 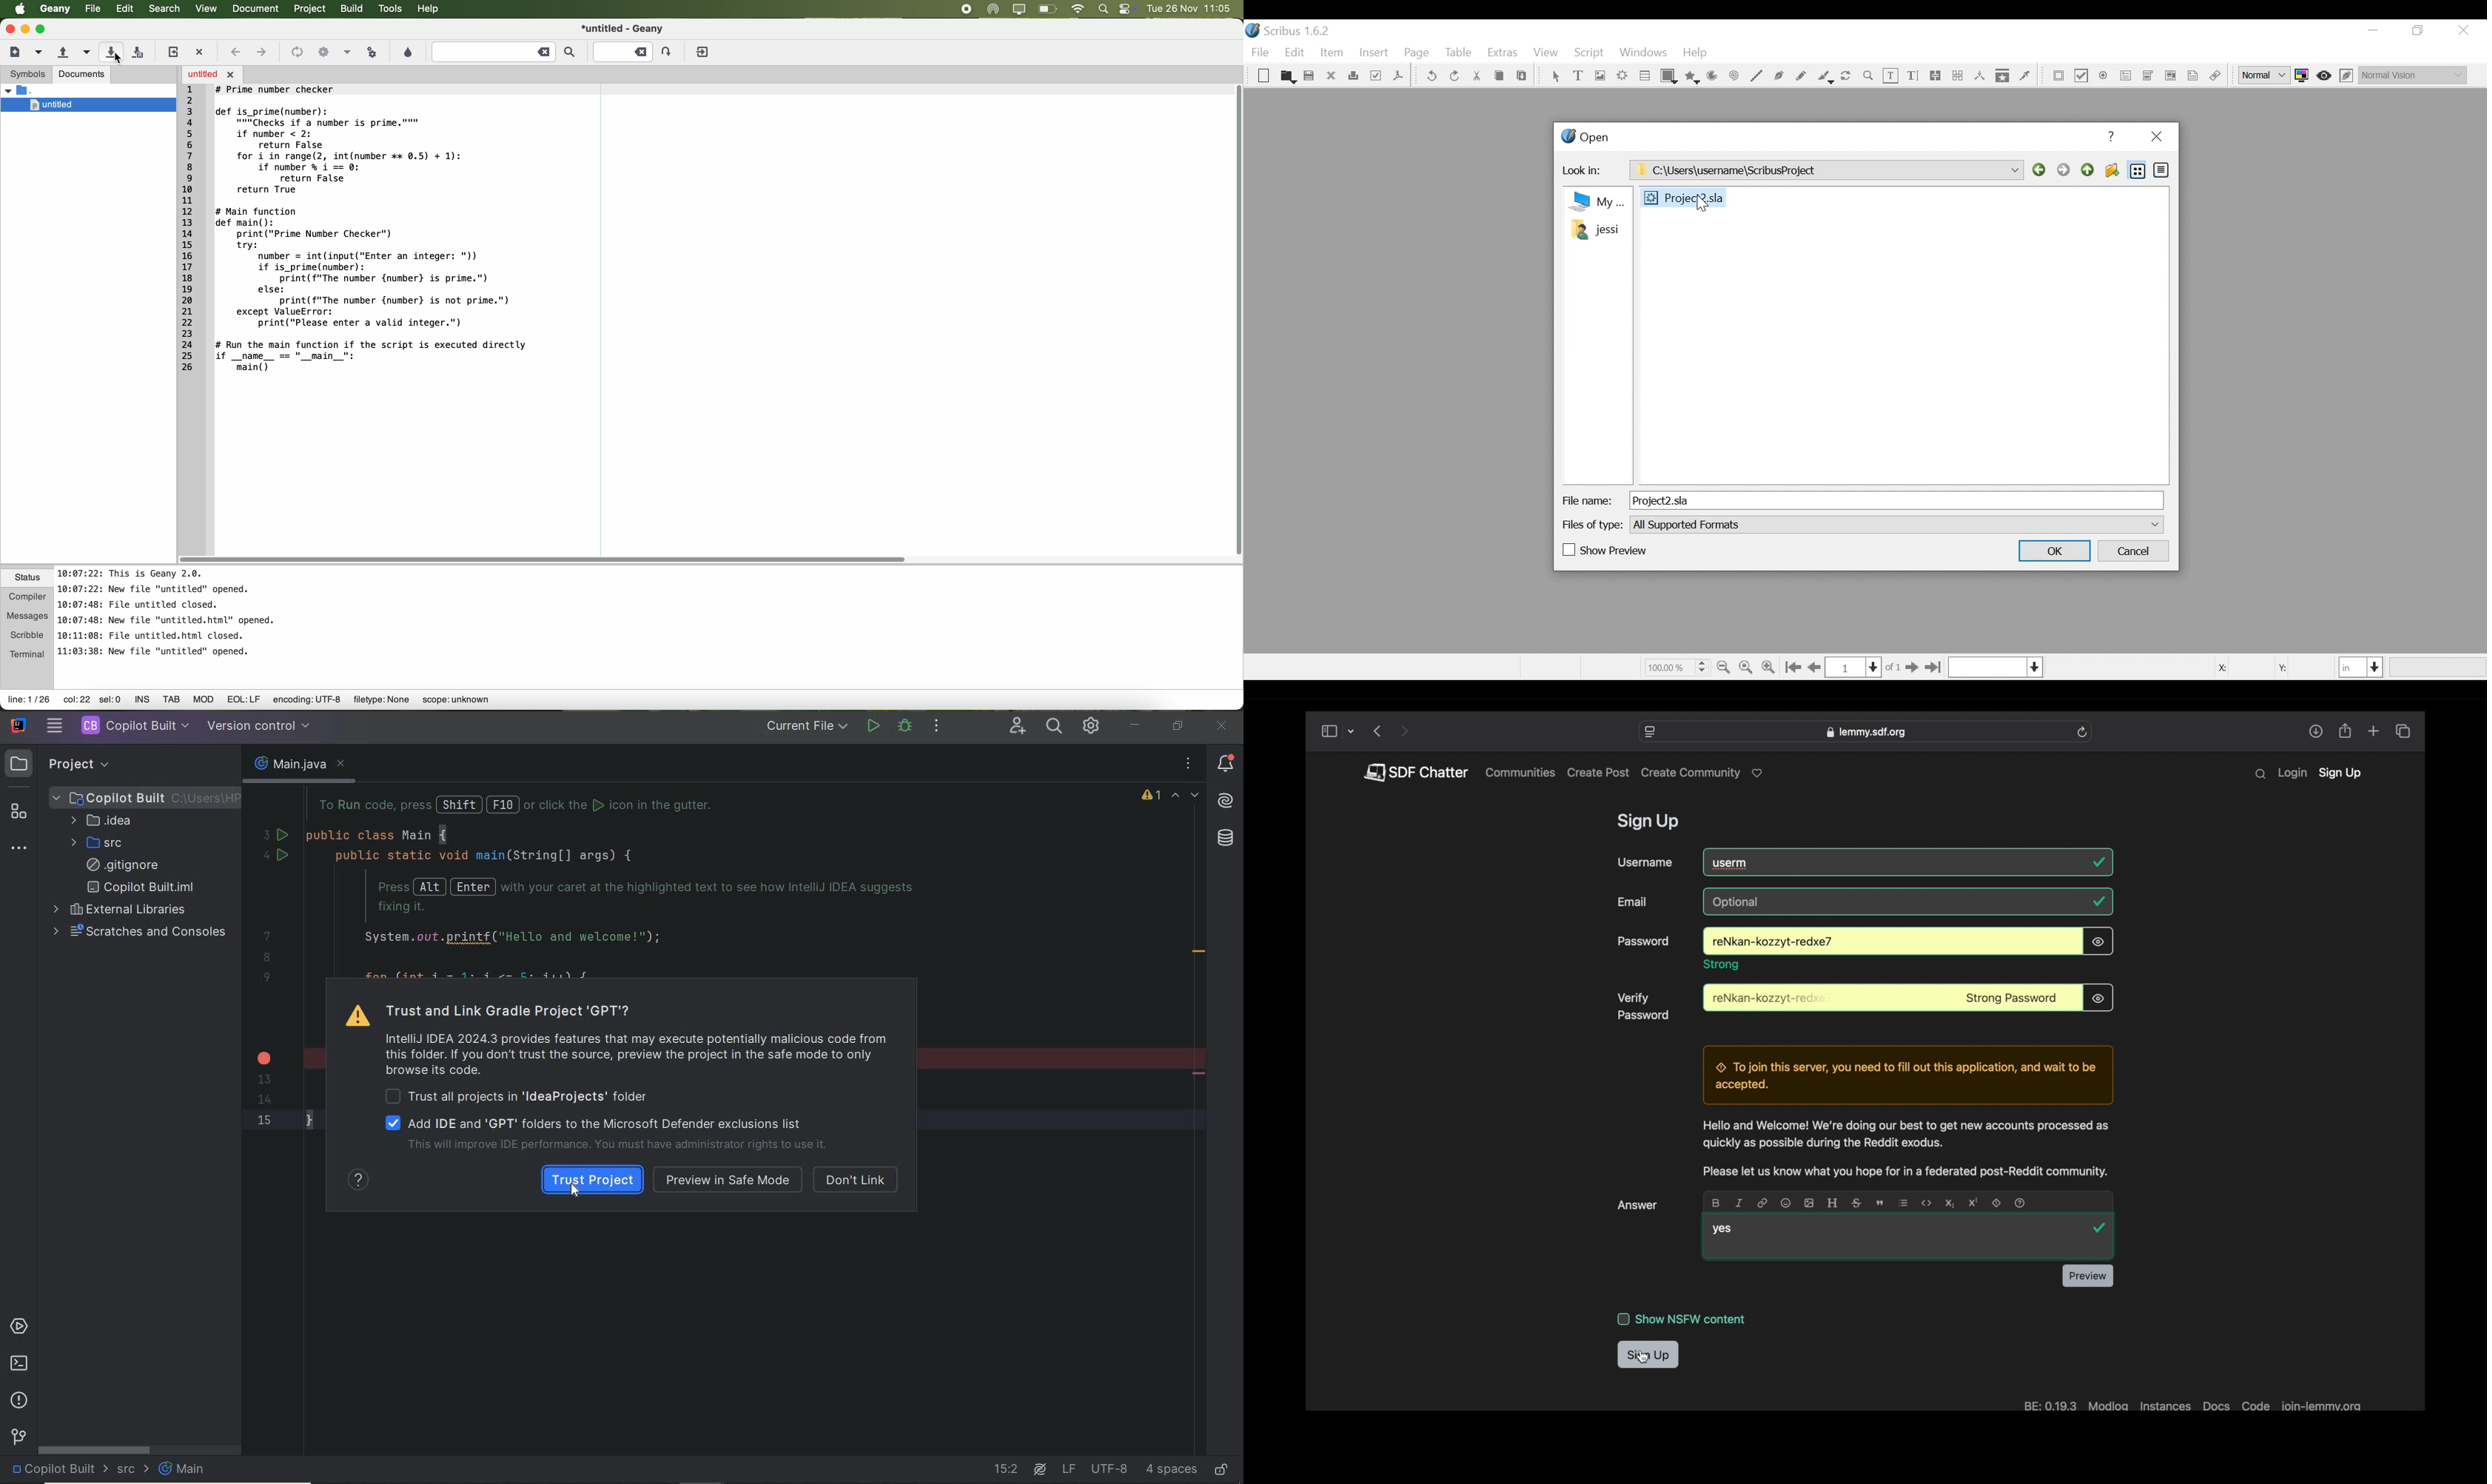 I want to click on Text Annotation, so click(x=2191, y=76).